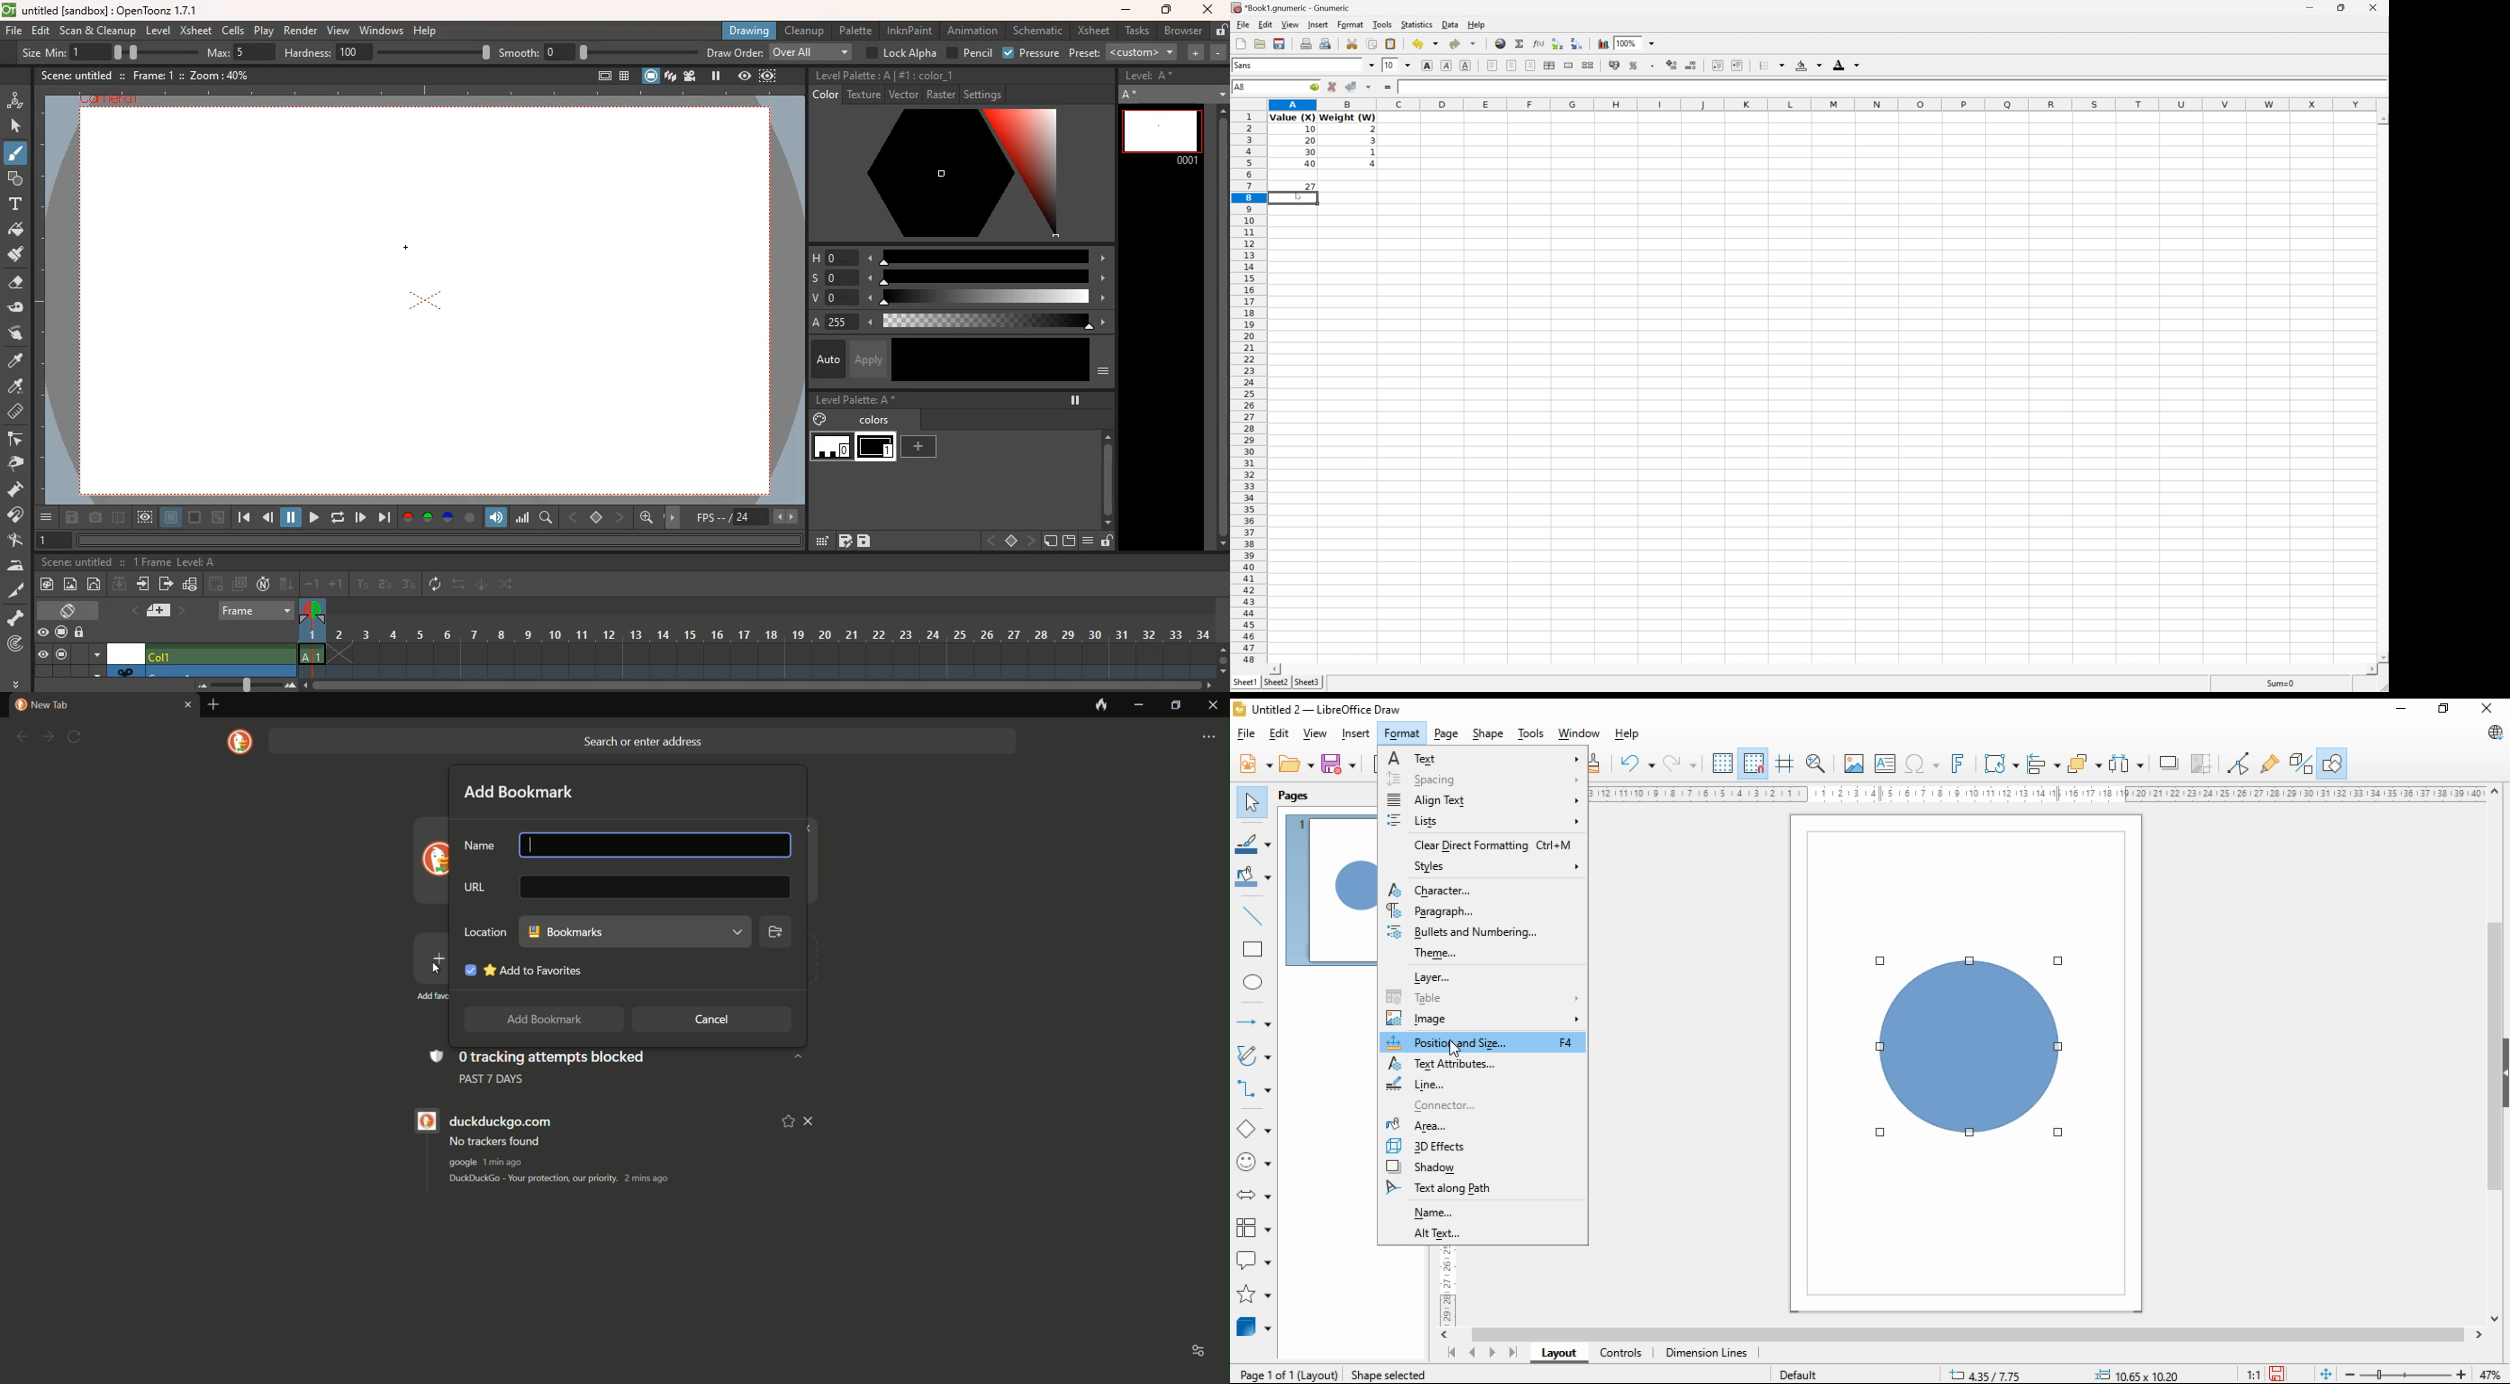 Image resolution: width=2520 pixels, height=1400 pixels. Describe the element at coordinates (2332, 764) in the screenshot. I see `show draw functions` at that location.